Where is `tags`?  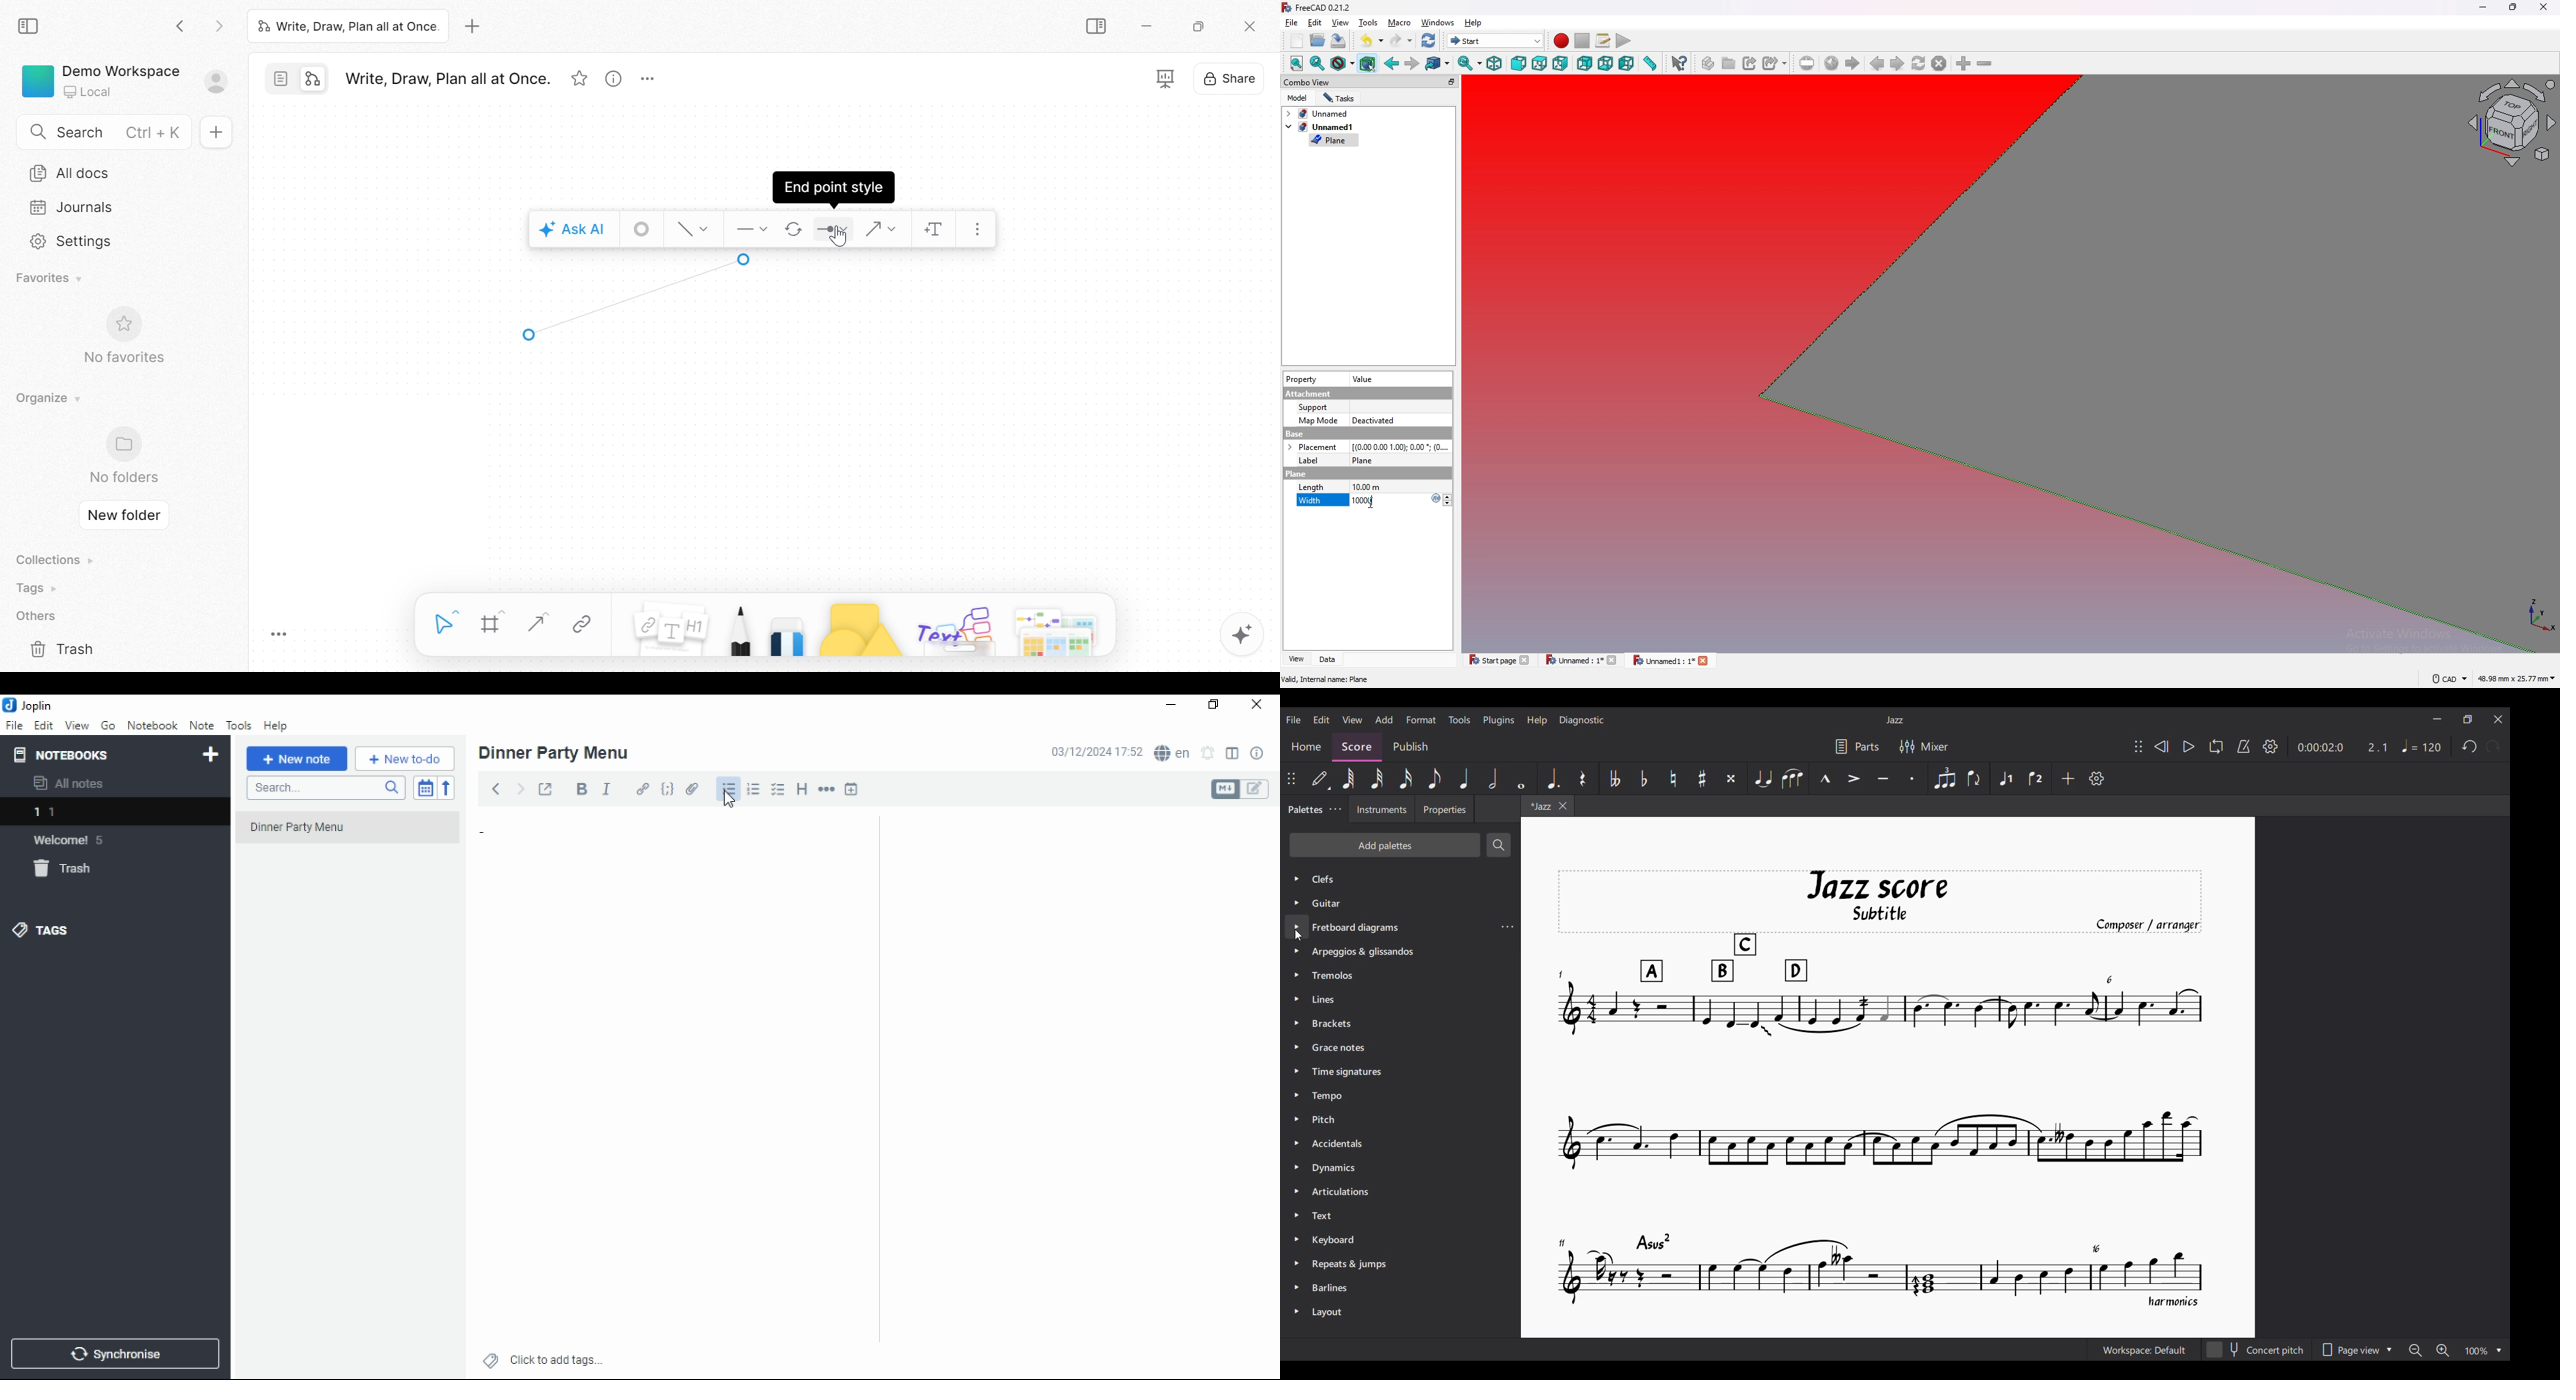 tags is located at coordinates (55, 930).